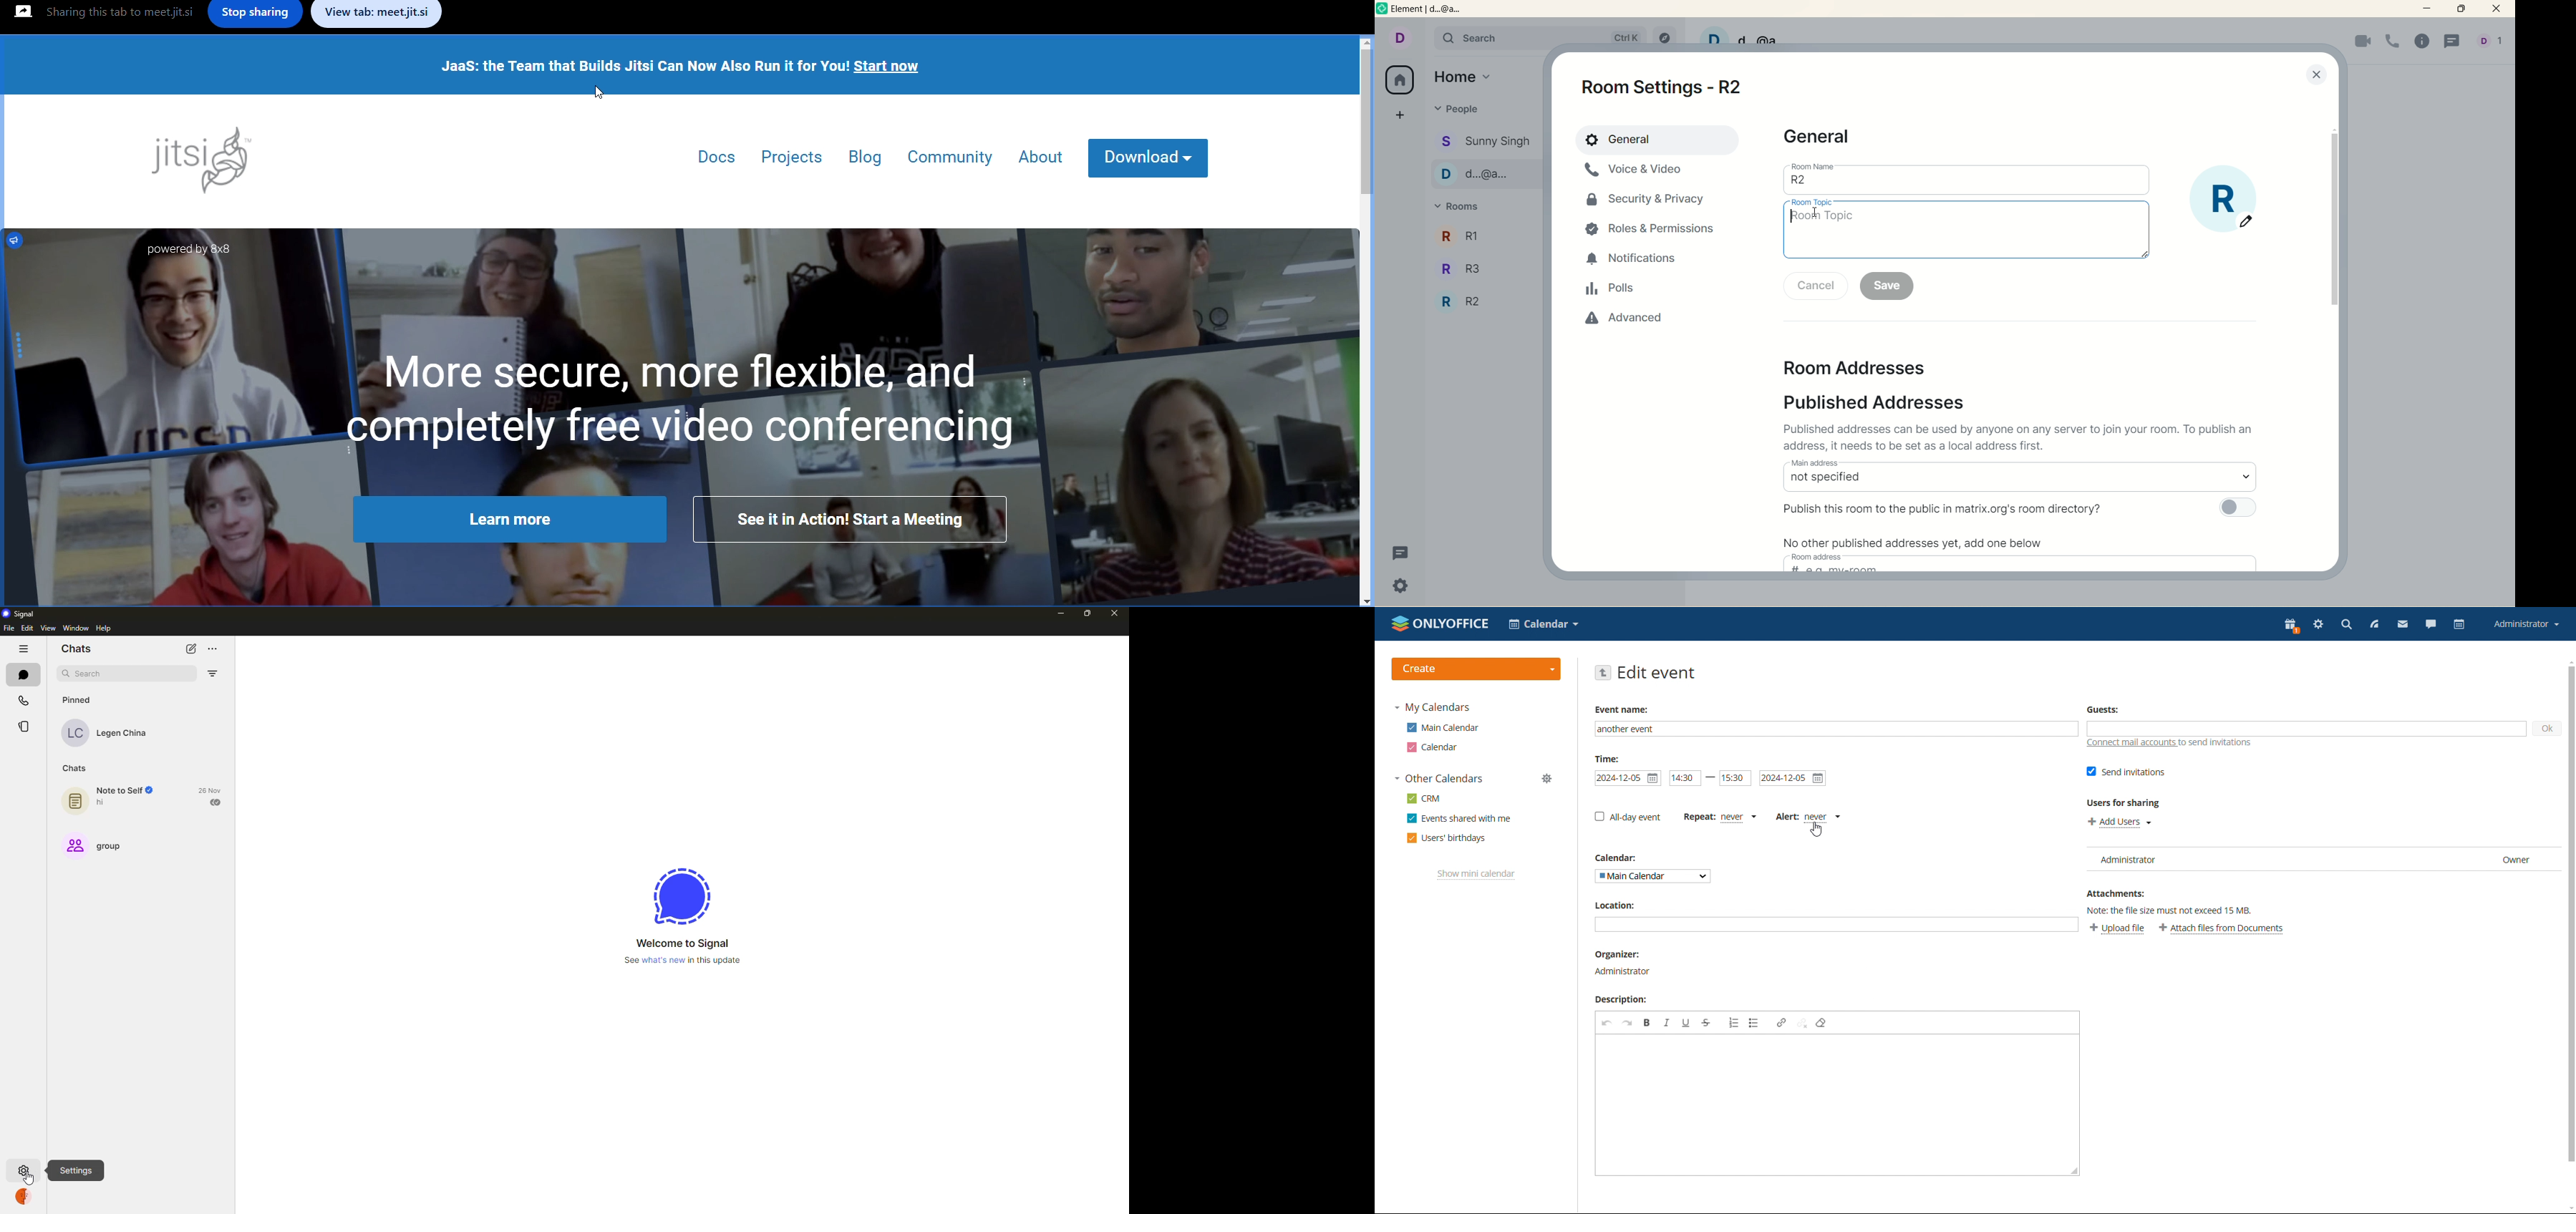 The image size is (2576, 1232). I want to click on new chat, so click(191, 648).